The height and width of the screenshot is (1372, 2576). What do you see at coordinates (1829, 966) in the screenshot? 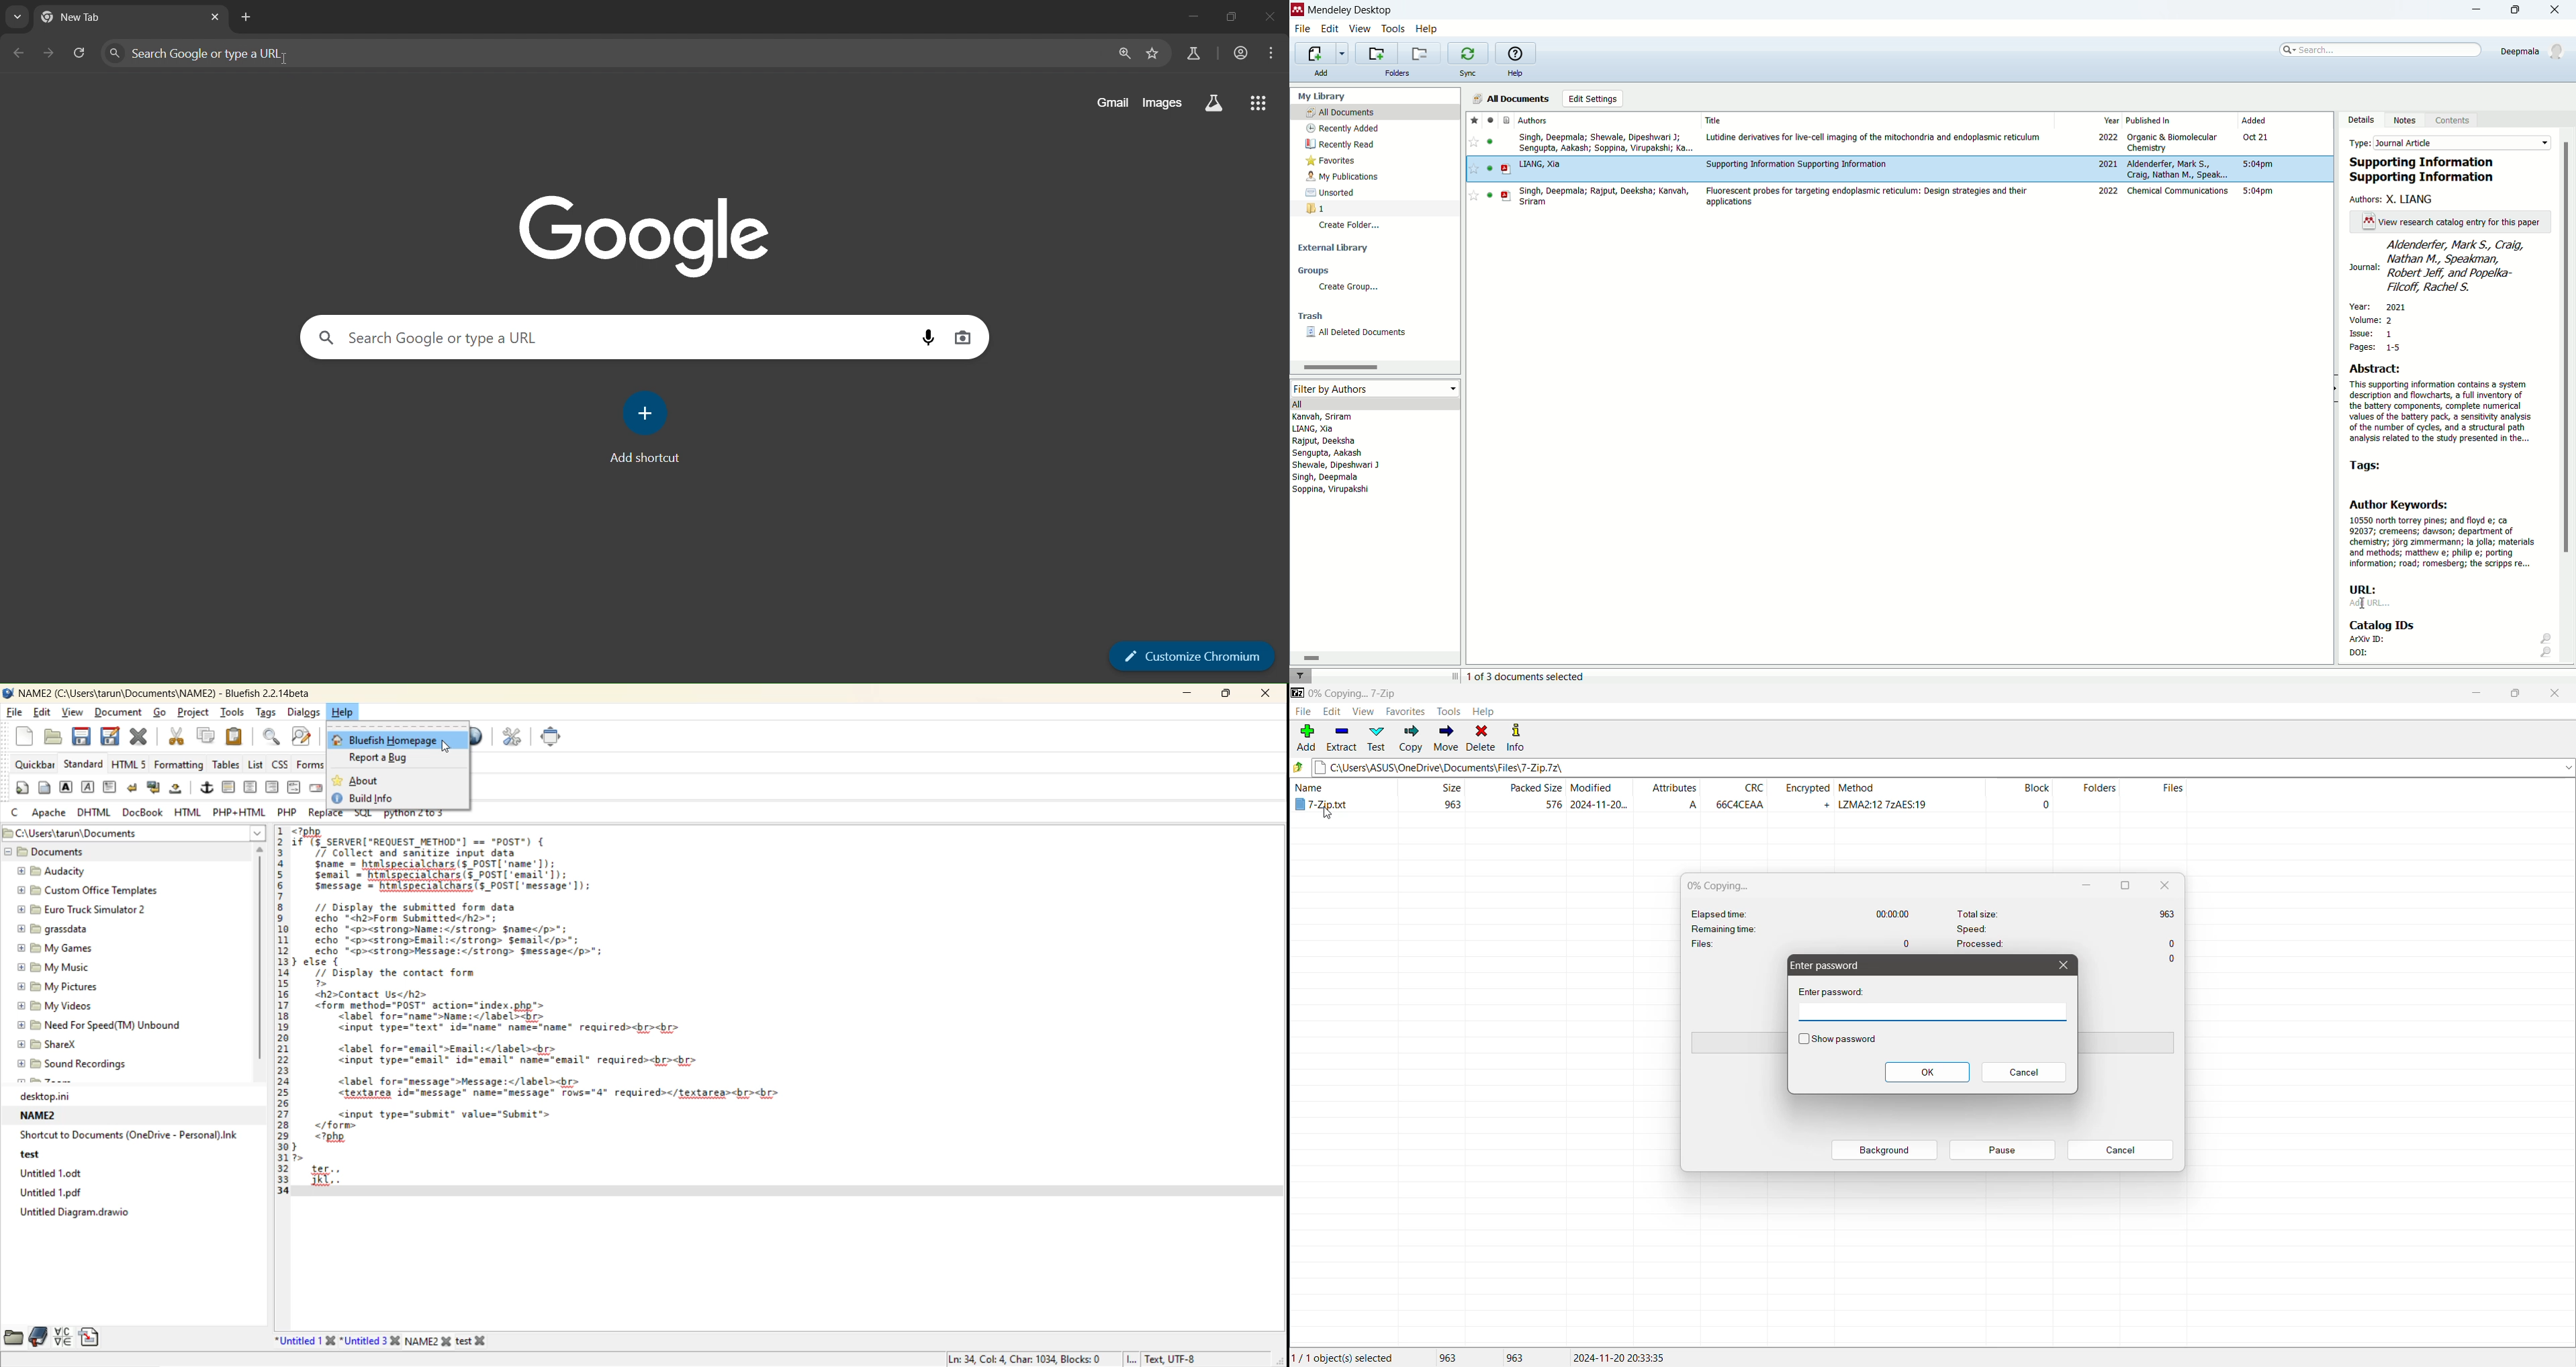
I see `Enter password` at bounding box center [1829, 966].